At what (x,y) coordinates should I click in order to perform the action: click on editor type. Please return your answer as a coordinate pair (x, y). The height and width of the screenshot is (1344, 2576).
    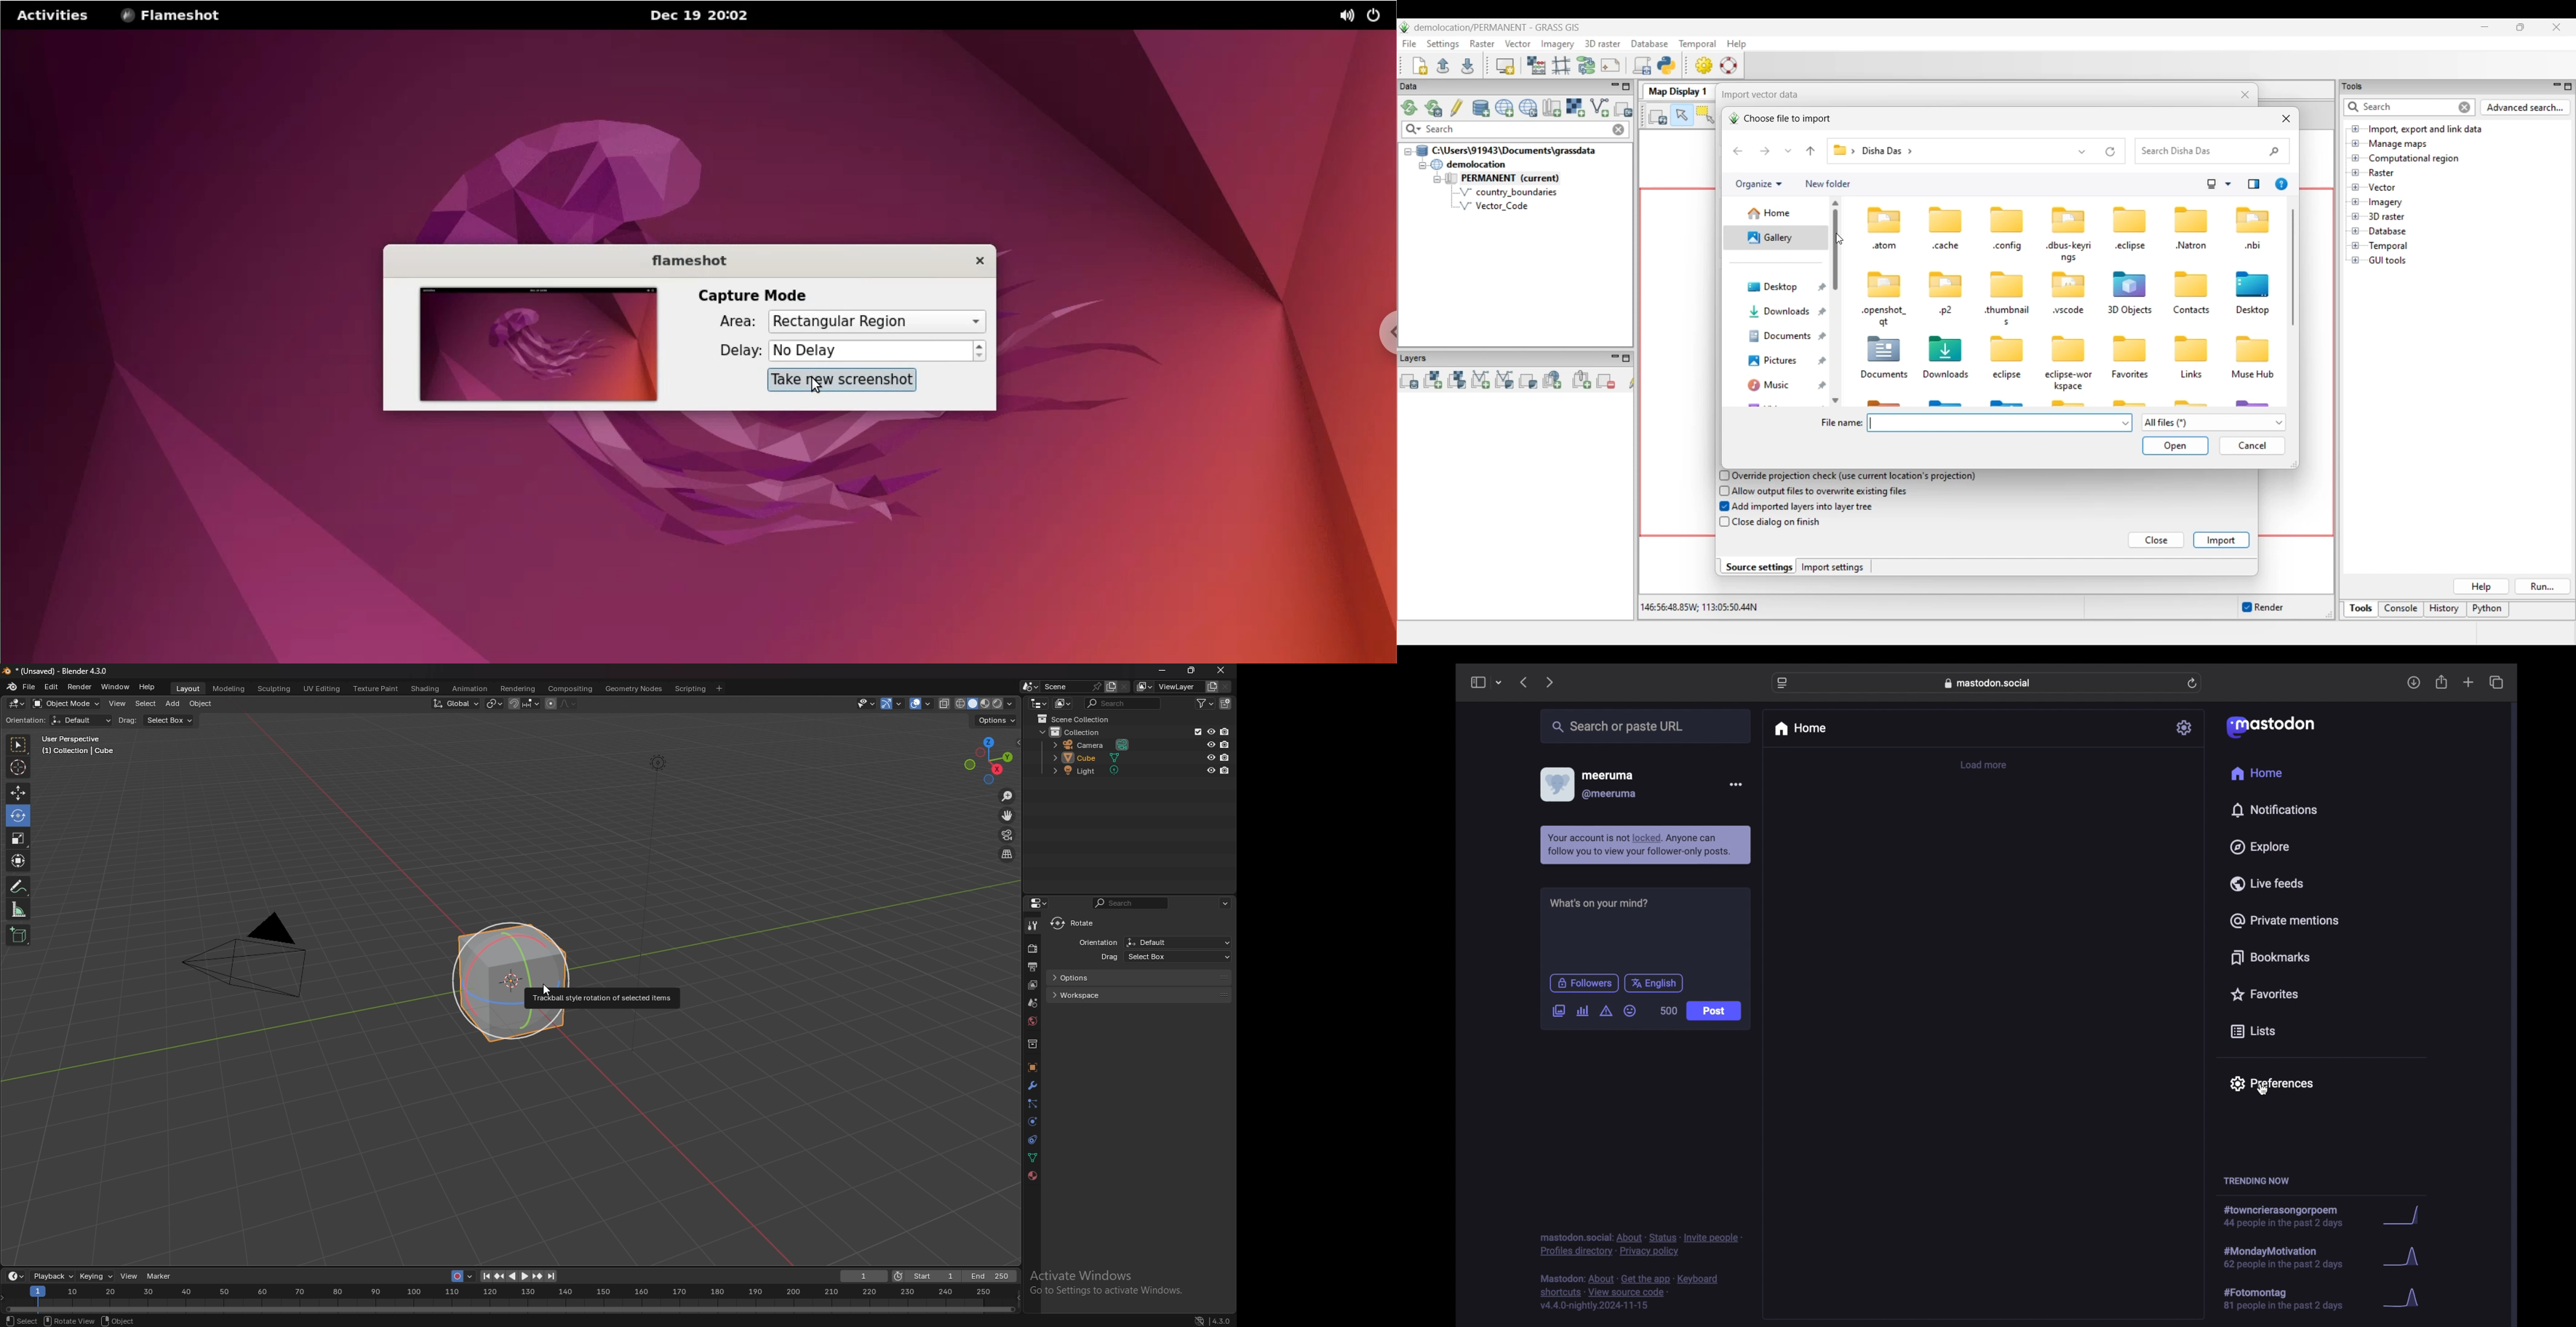
    Looking at the image, I should click on (1042, 902).